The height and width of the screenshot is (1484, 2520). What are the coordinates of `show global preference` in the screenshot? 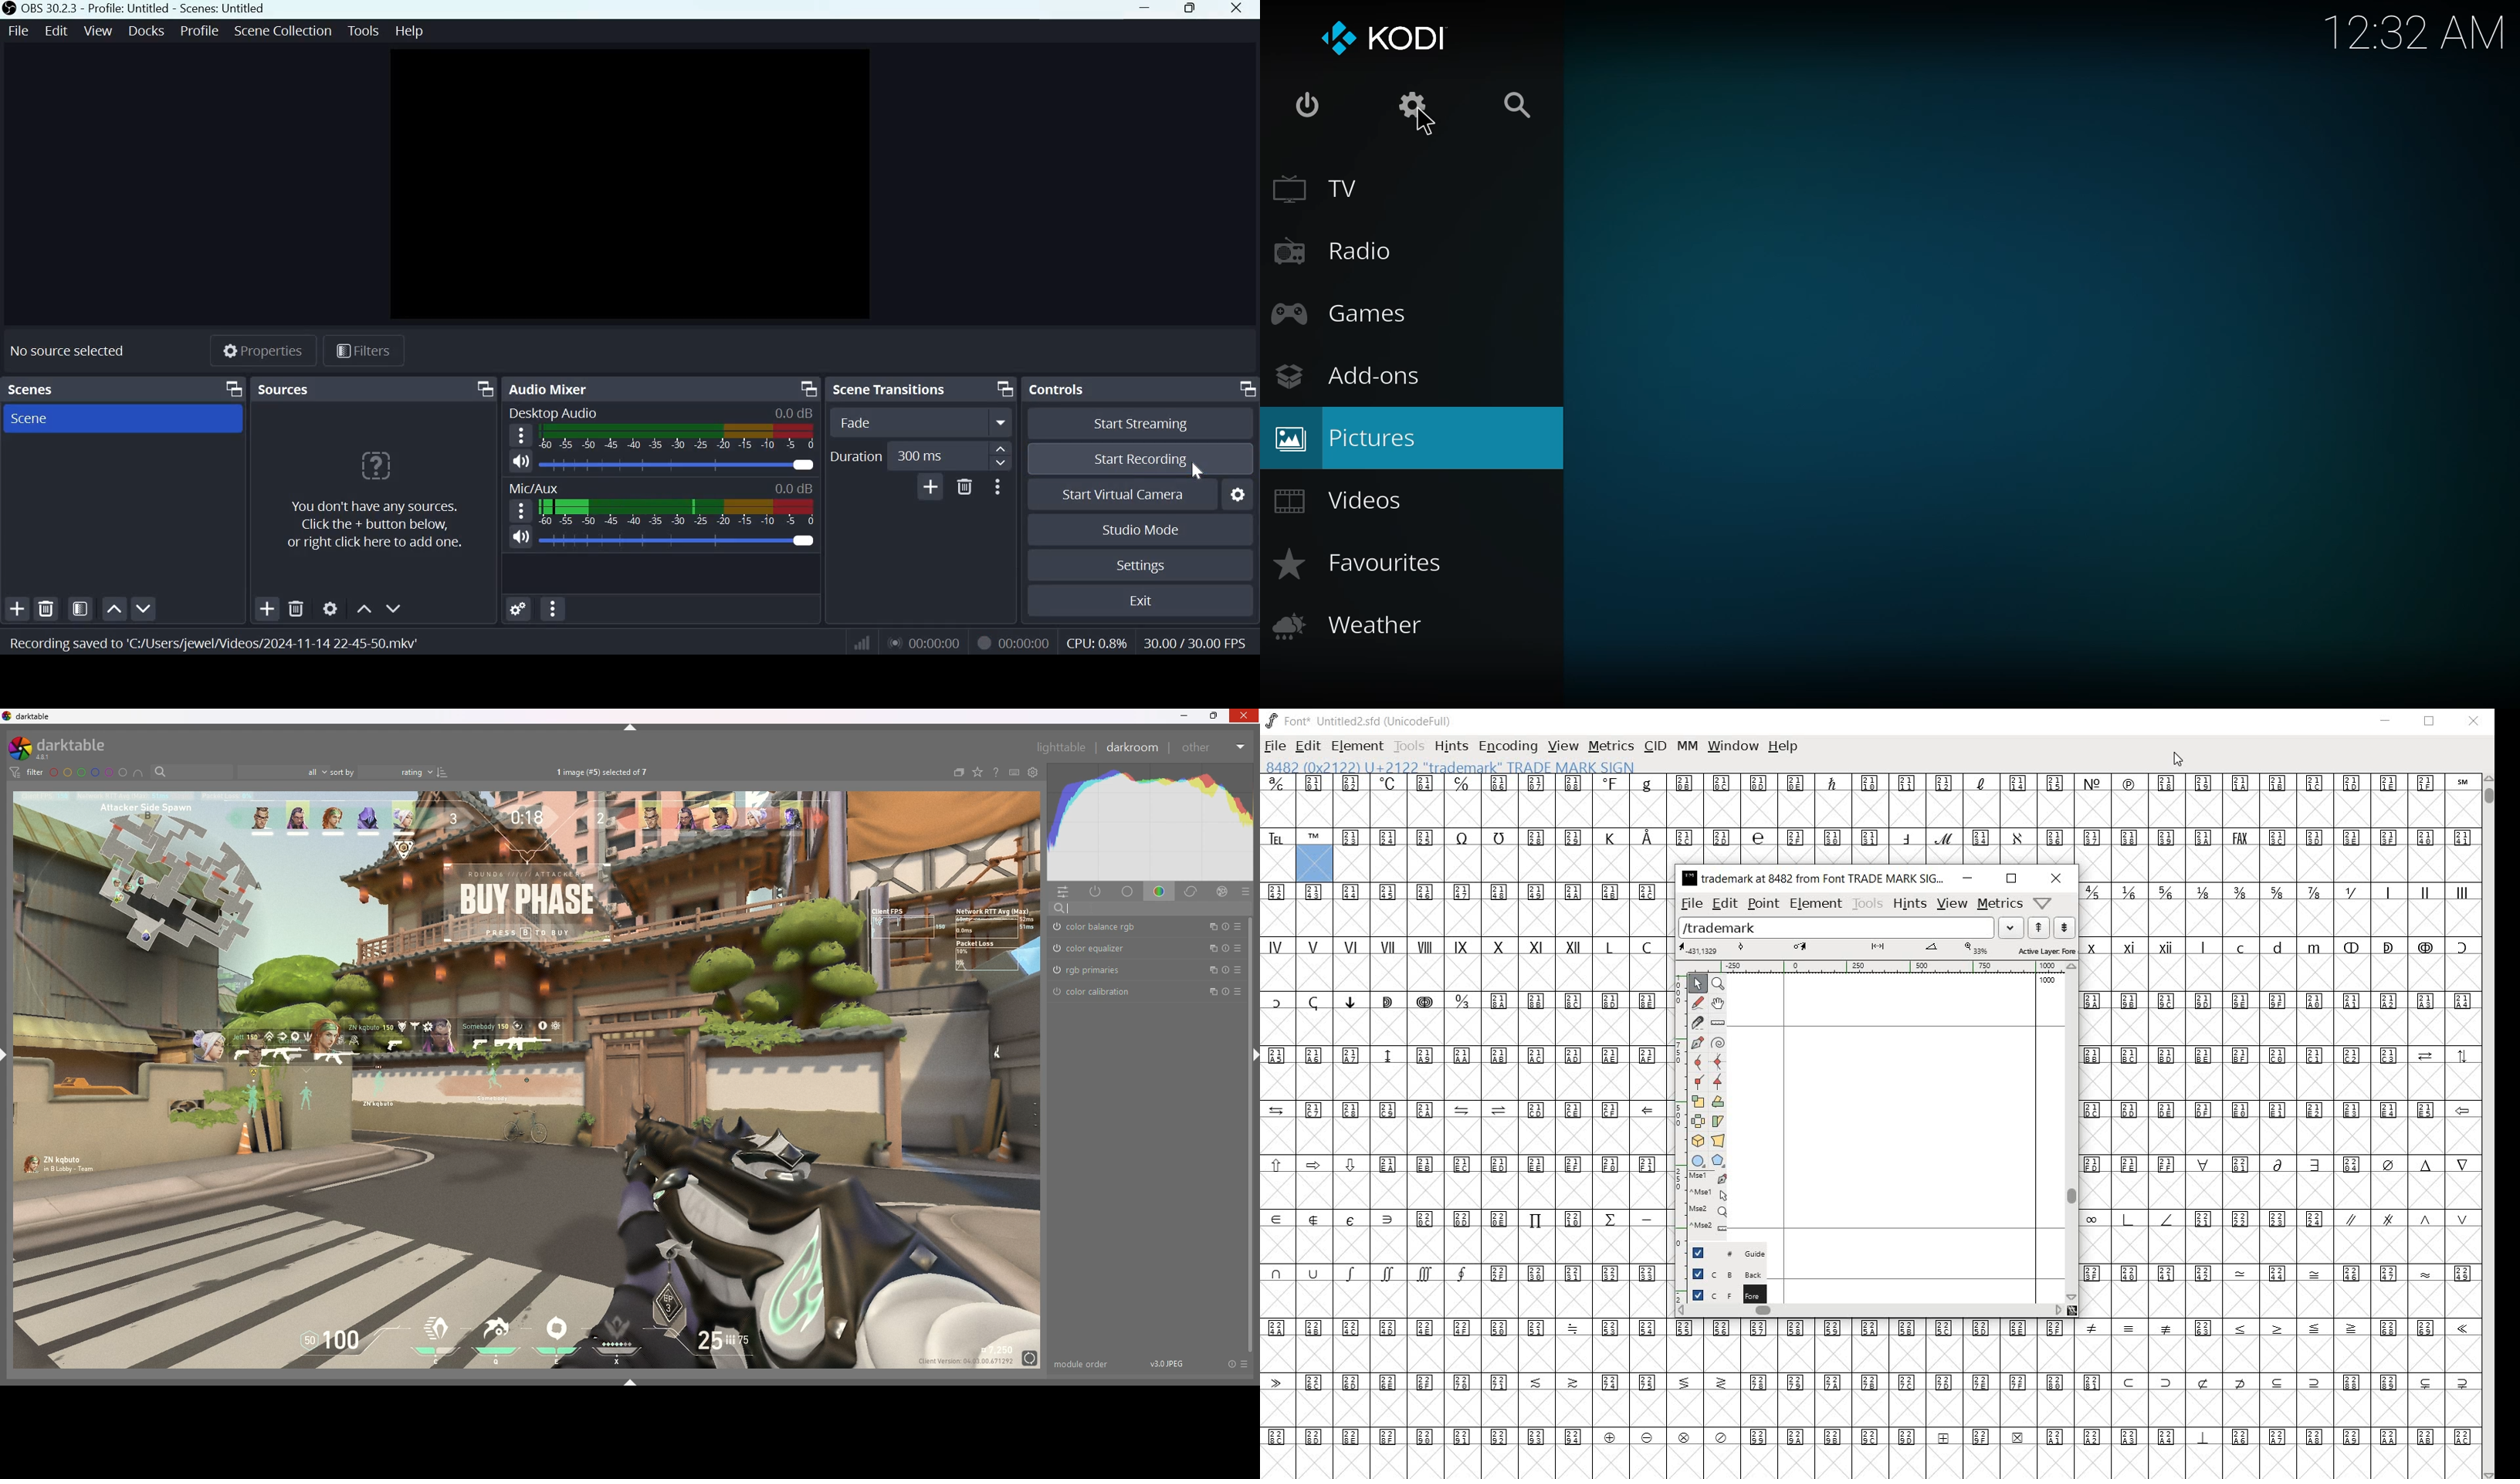 It's located at (1032, 772).